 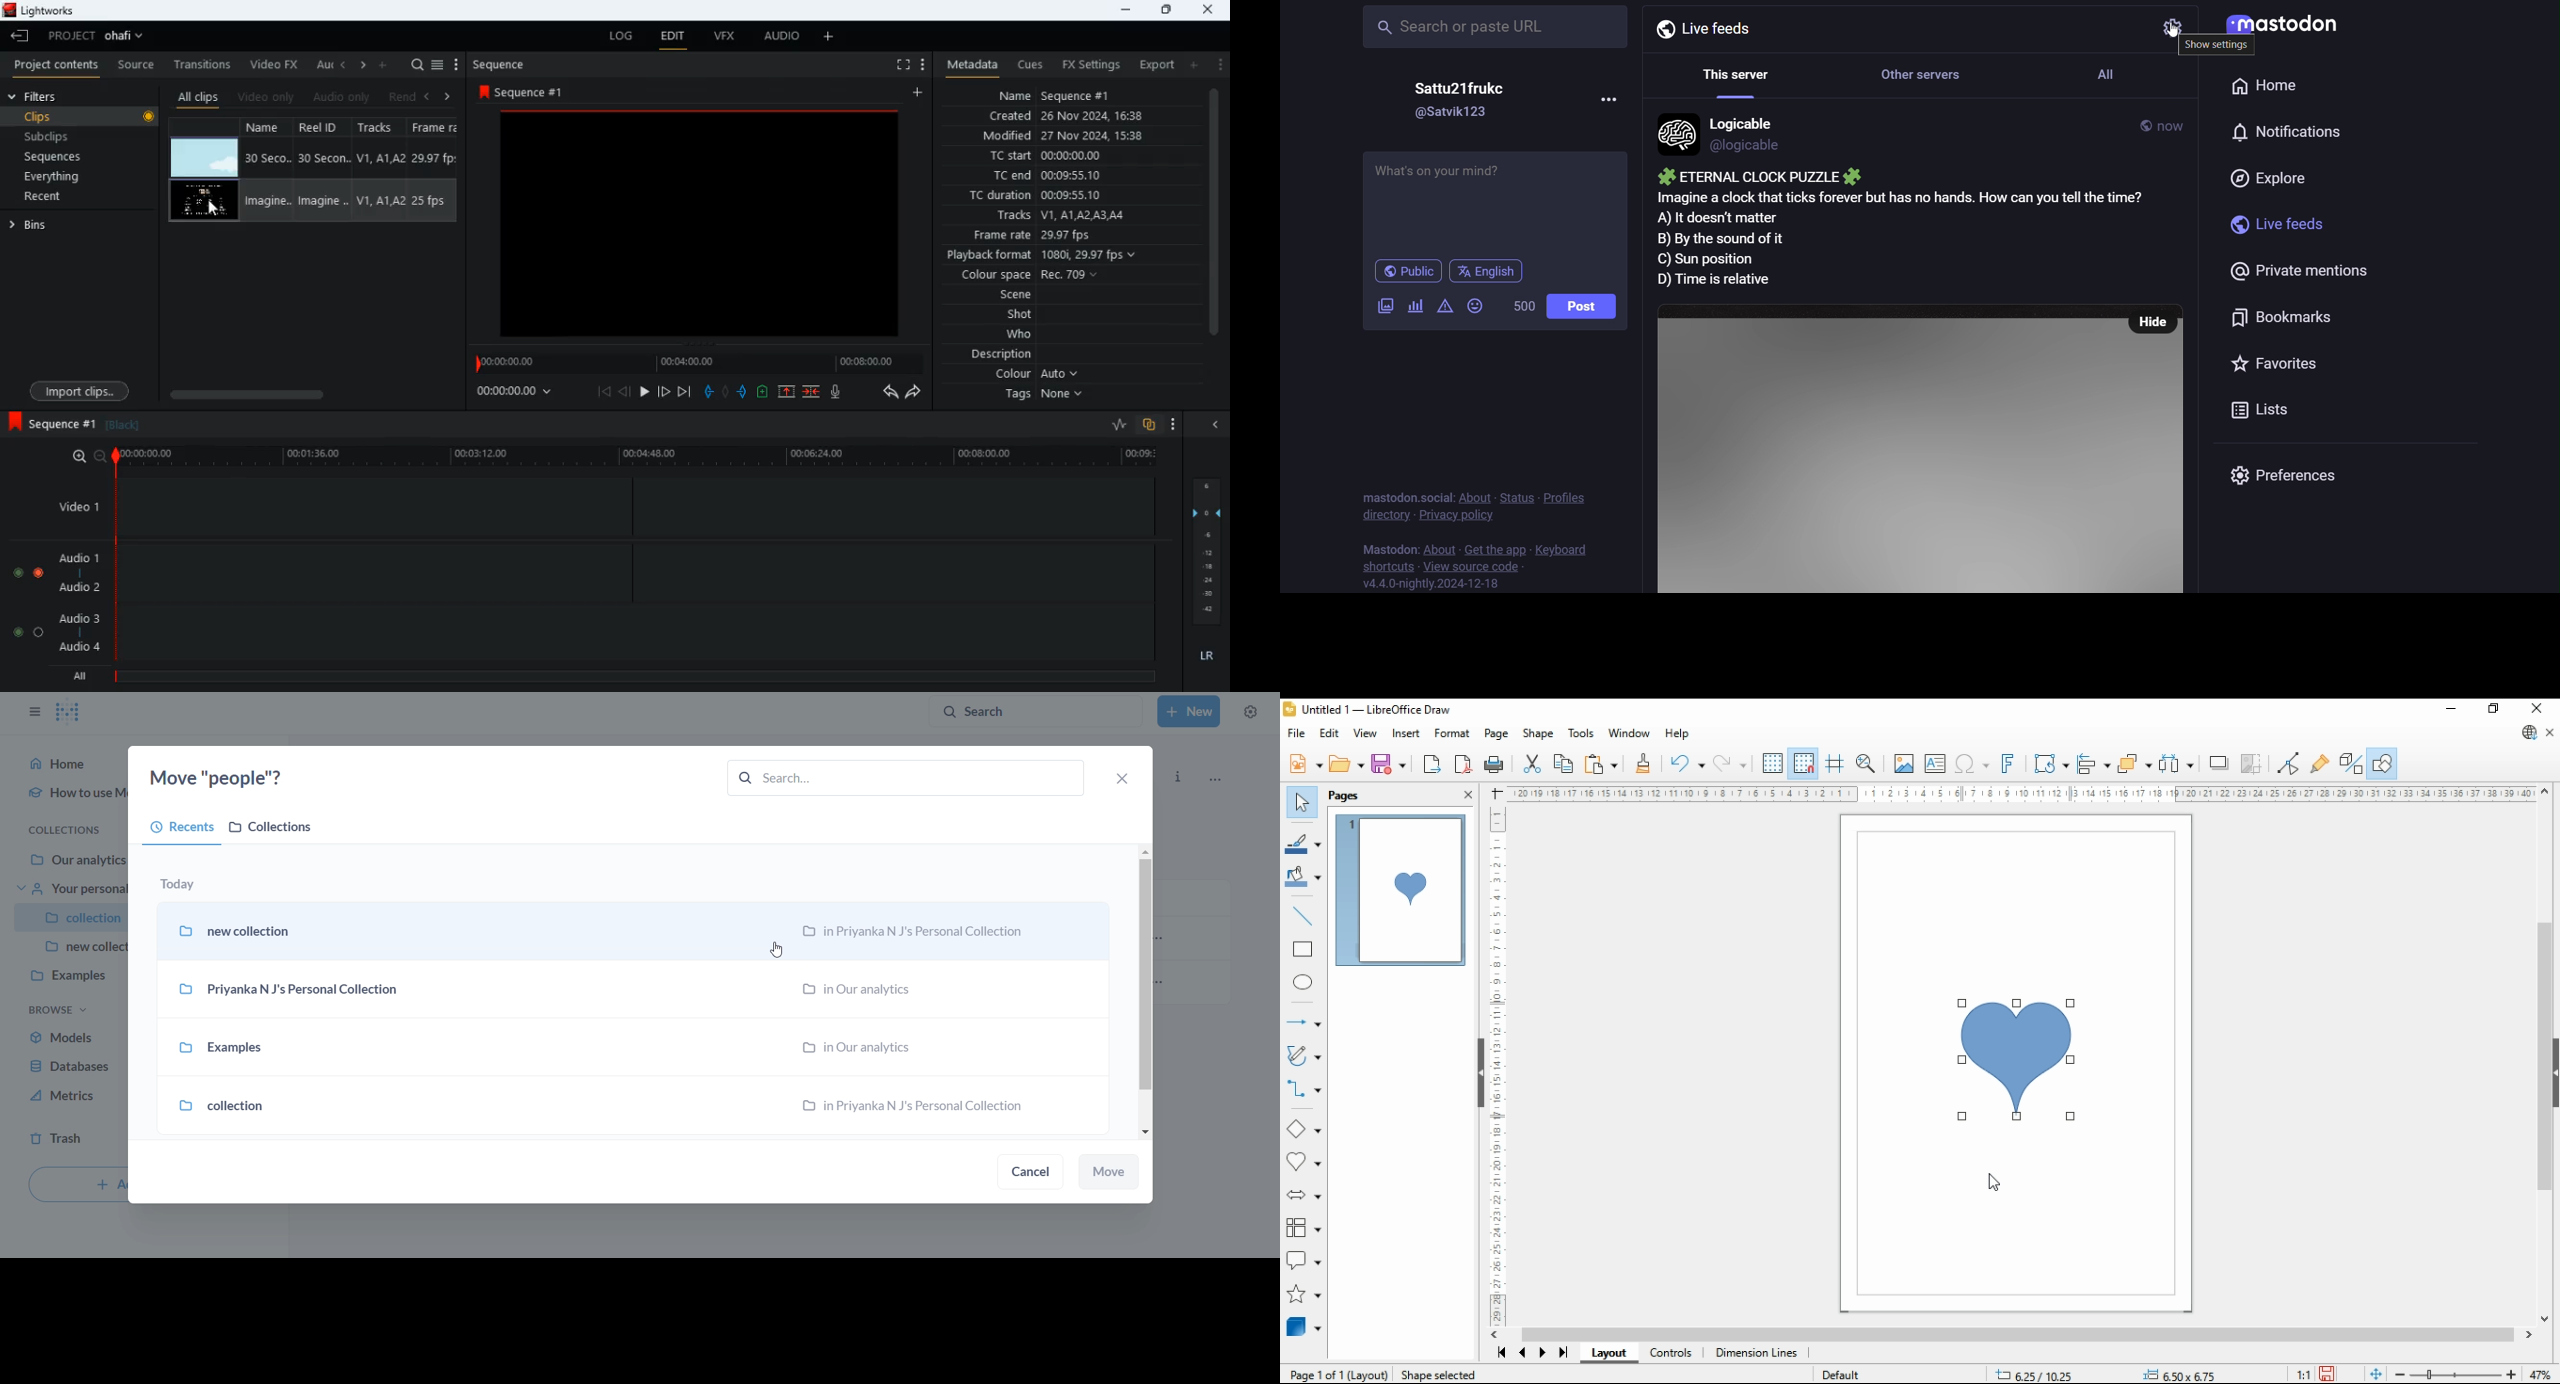 I want to click on insert special symbol, so click(x=1972, y=764).